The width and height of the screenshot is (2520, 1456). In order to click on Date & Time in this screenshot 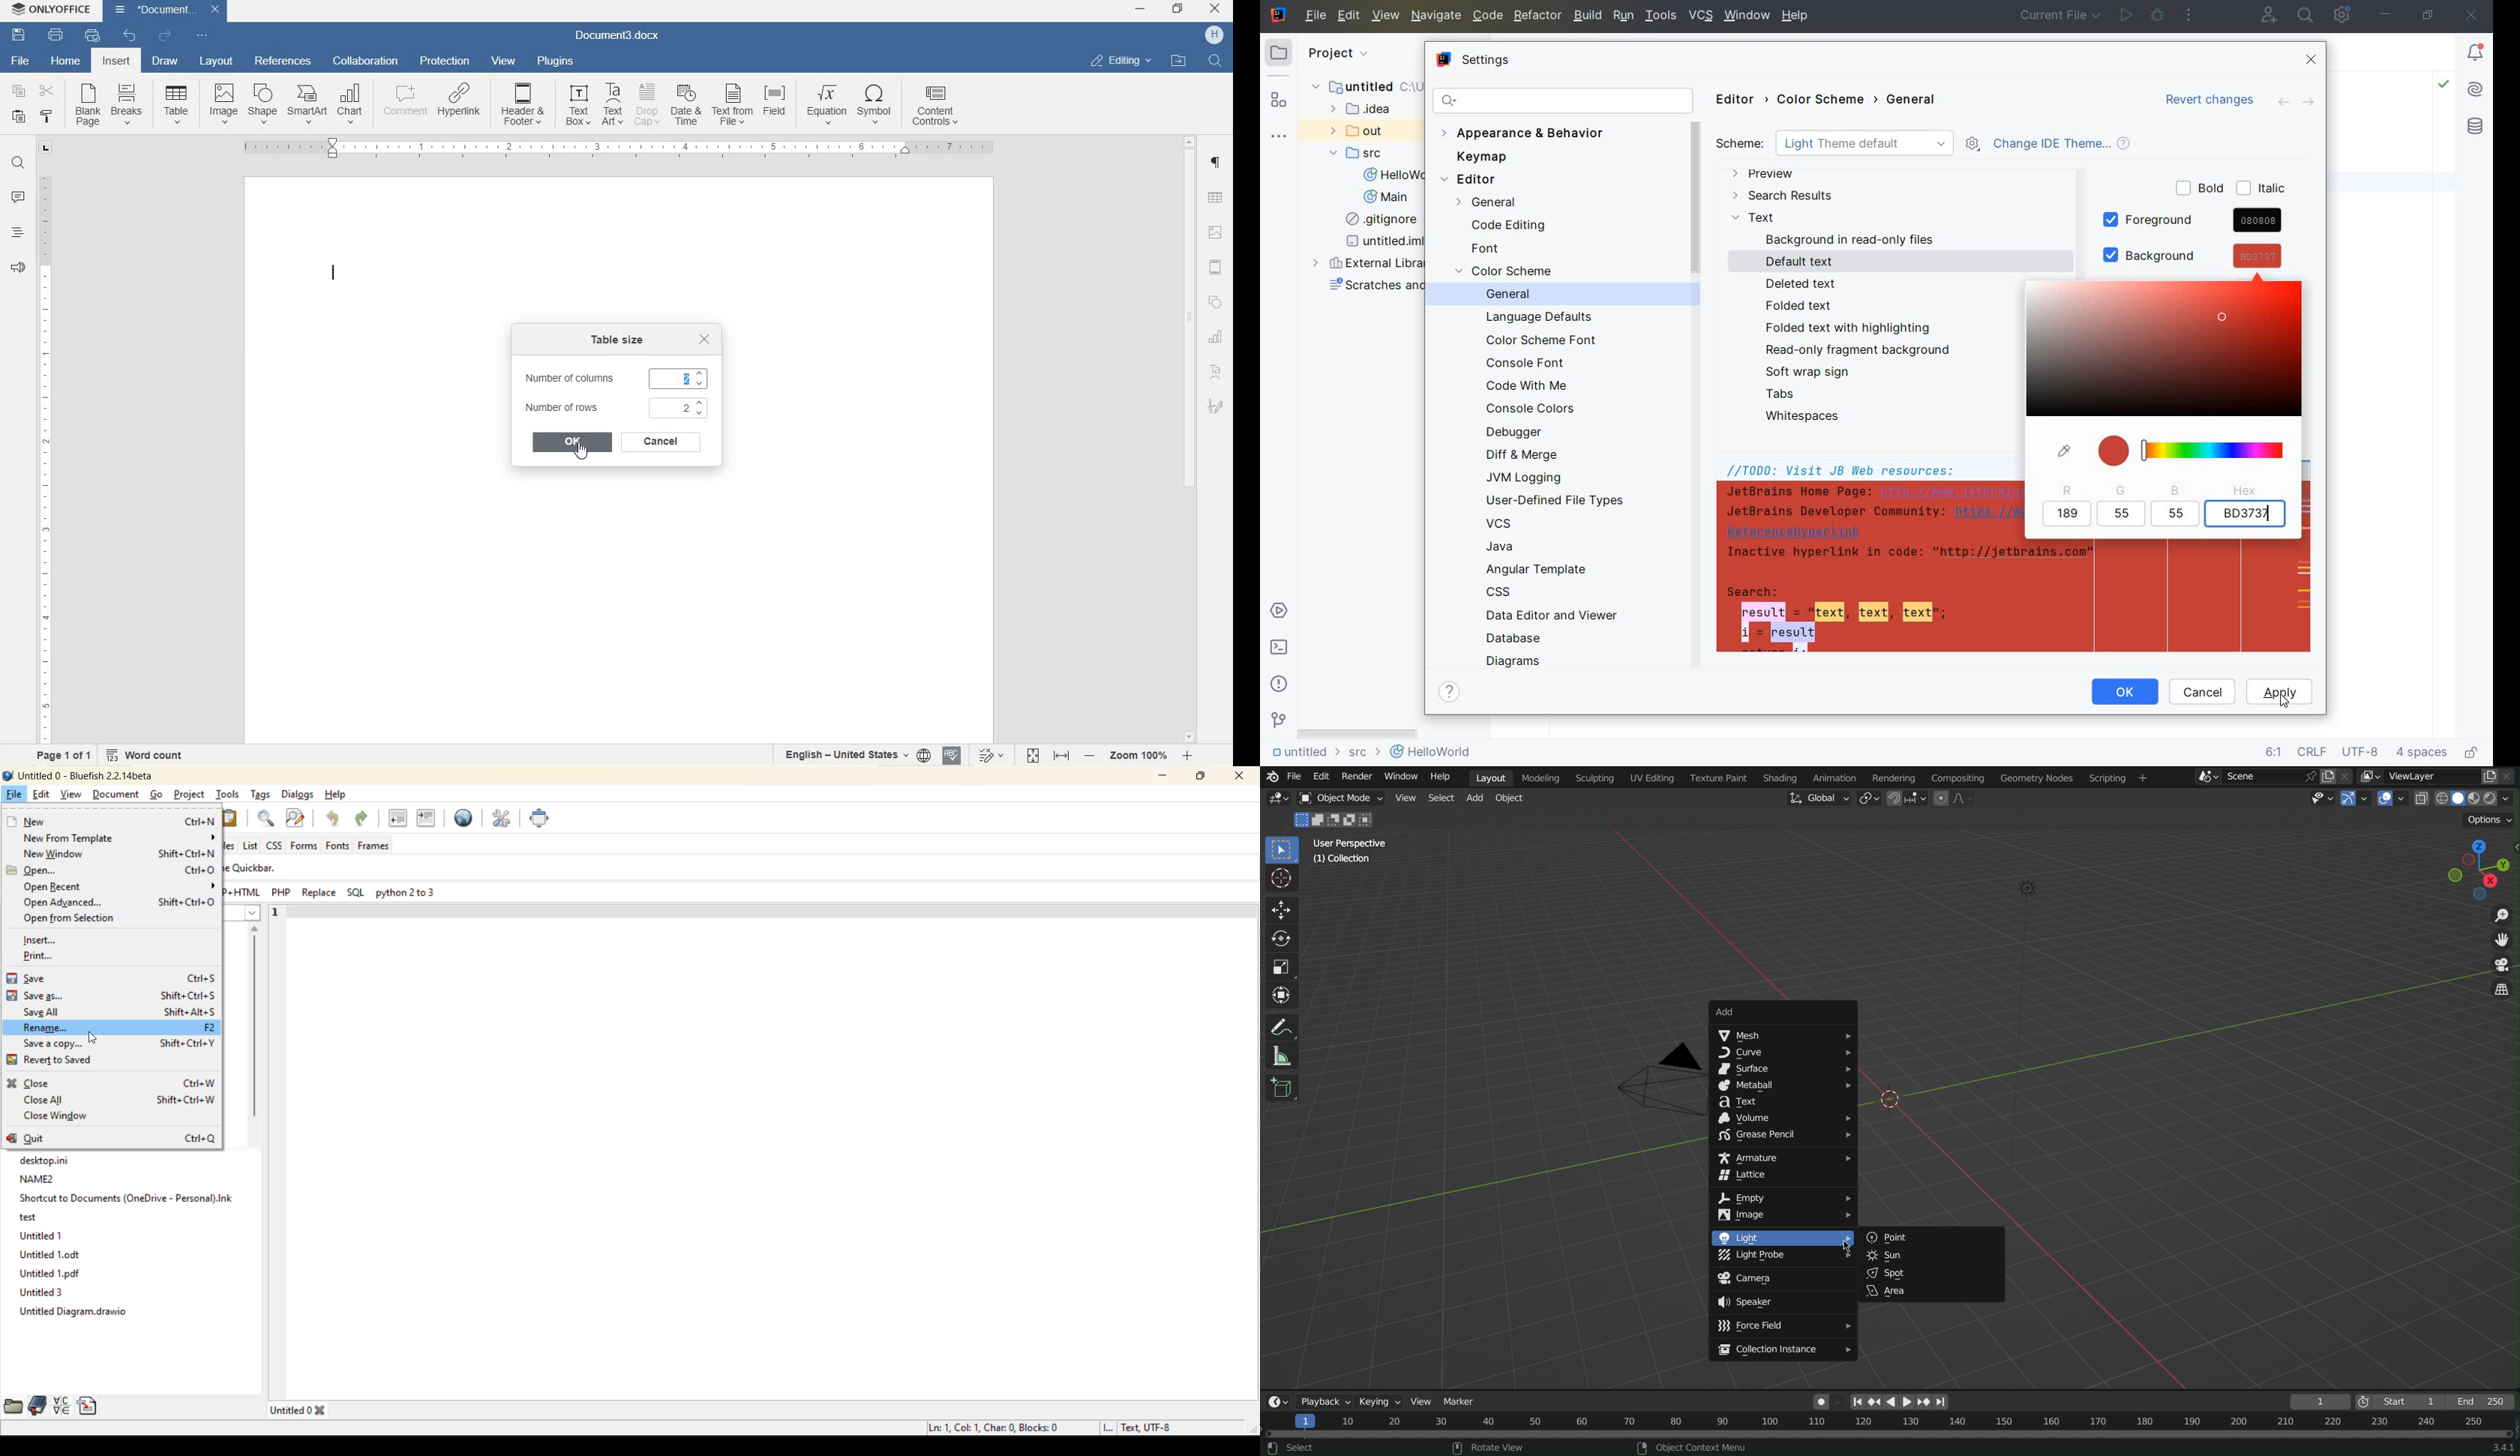, I will do `click(688, 107)`.